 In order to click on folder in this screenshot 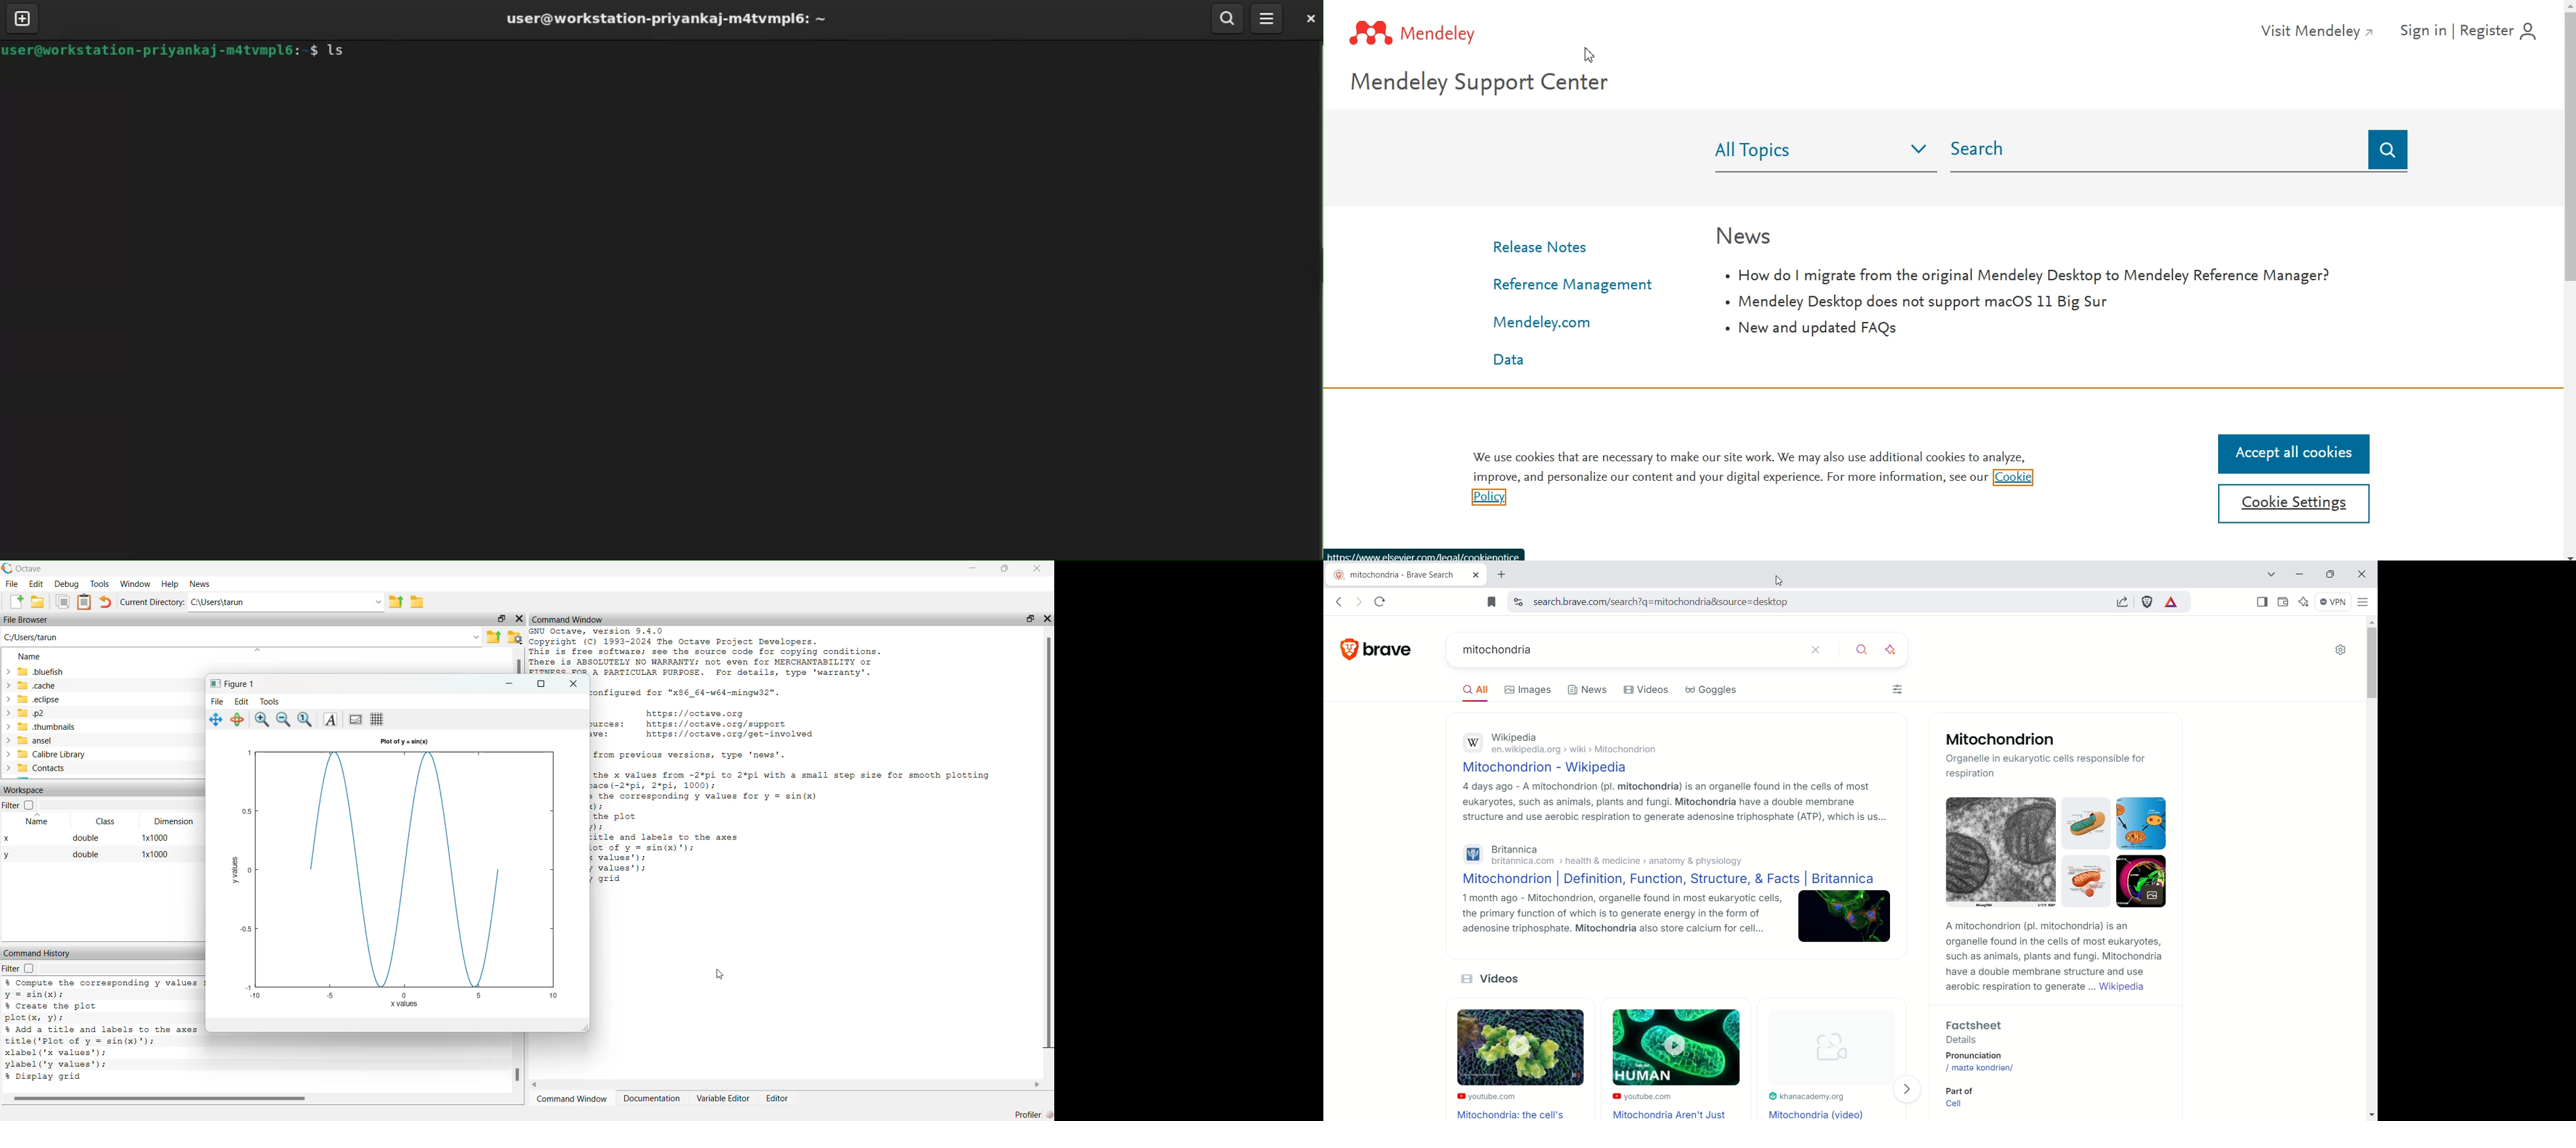, I will do `click(38, 602)`.